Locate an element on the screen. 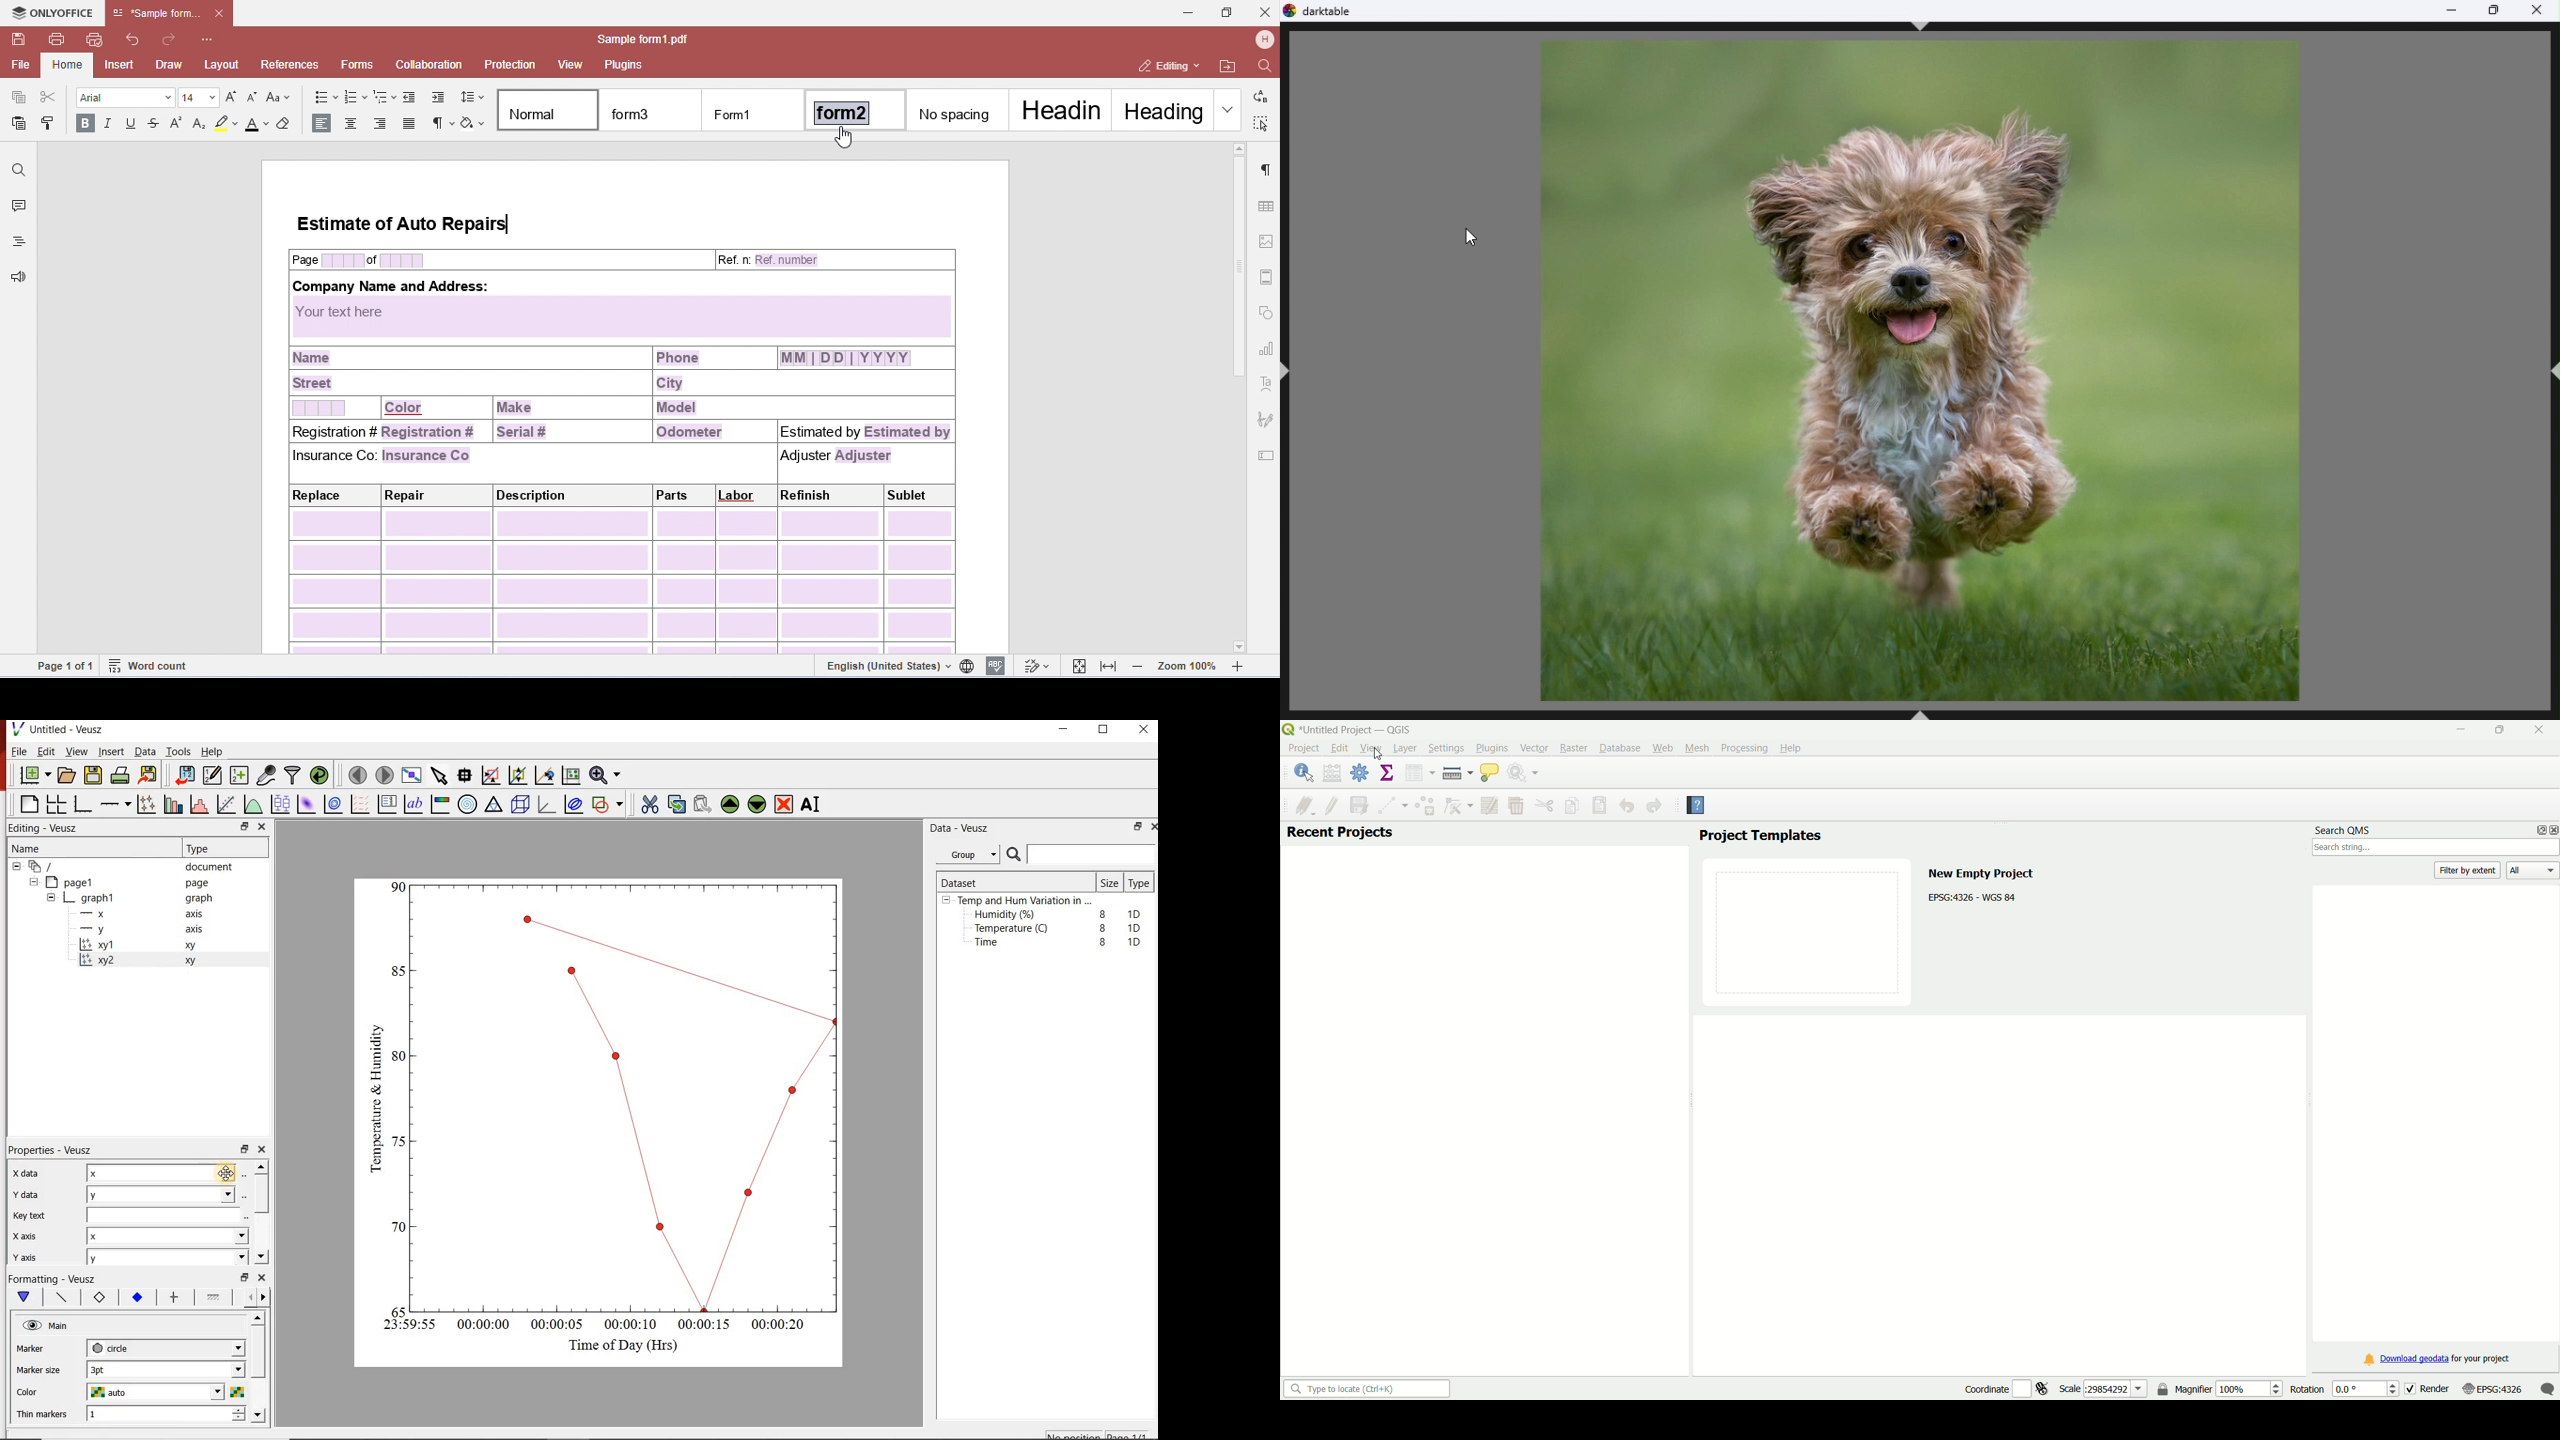 The height and width of the screenshot is (1456, 2576). Key text is located at coordinates (119, 1217).